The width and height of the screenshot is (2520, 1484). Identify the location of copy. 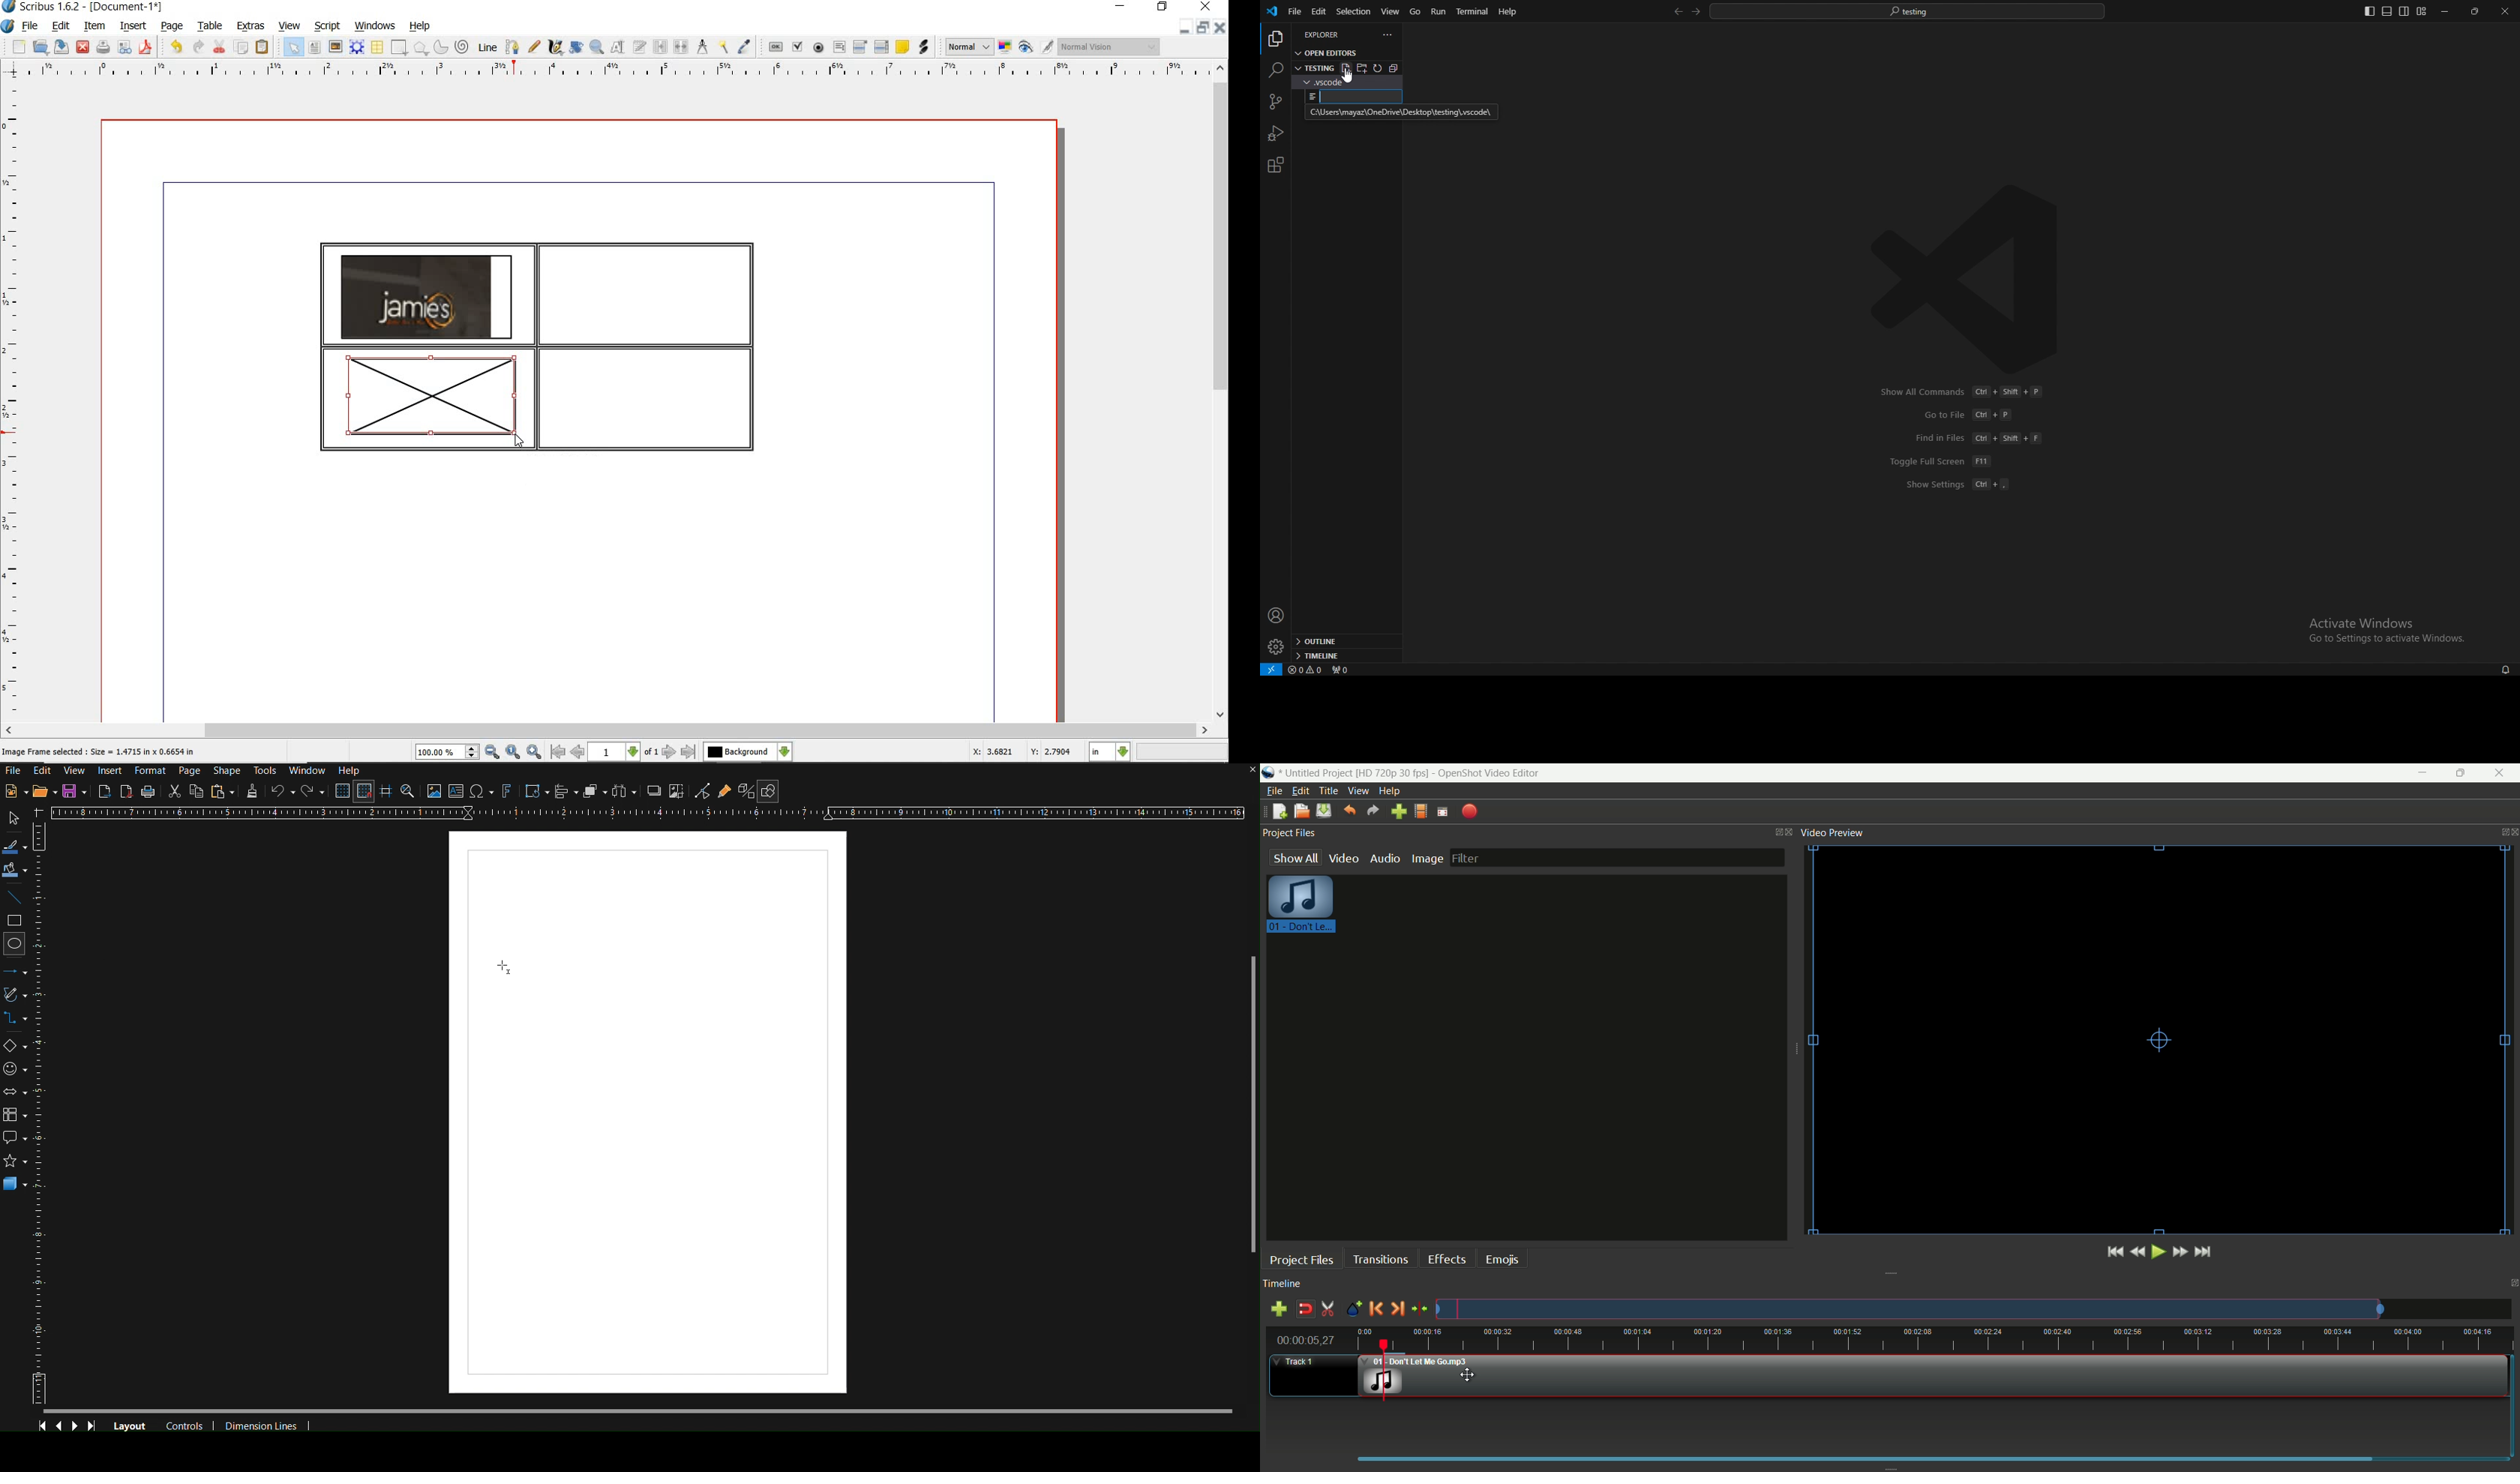
(242, 48).